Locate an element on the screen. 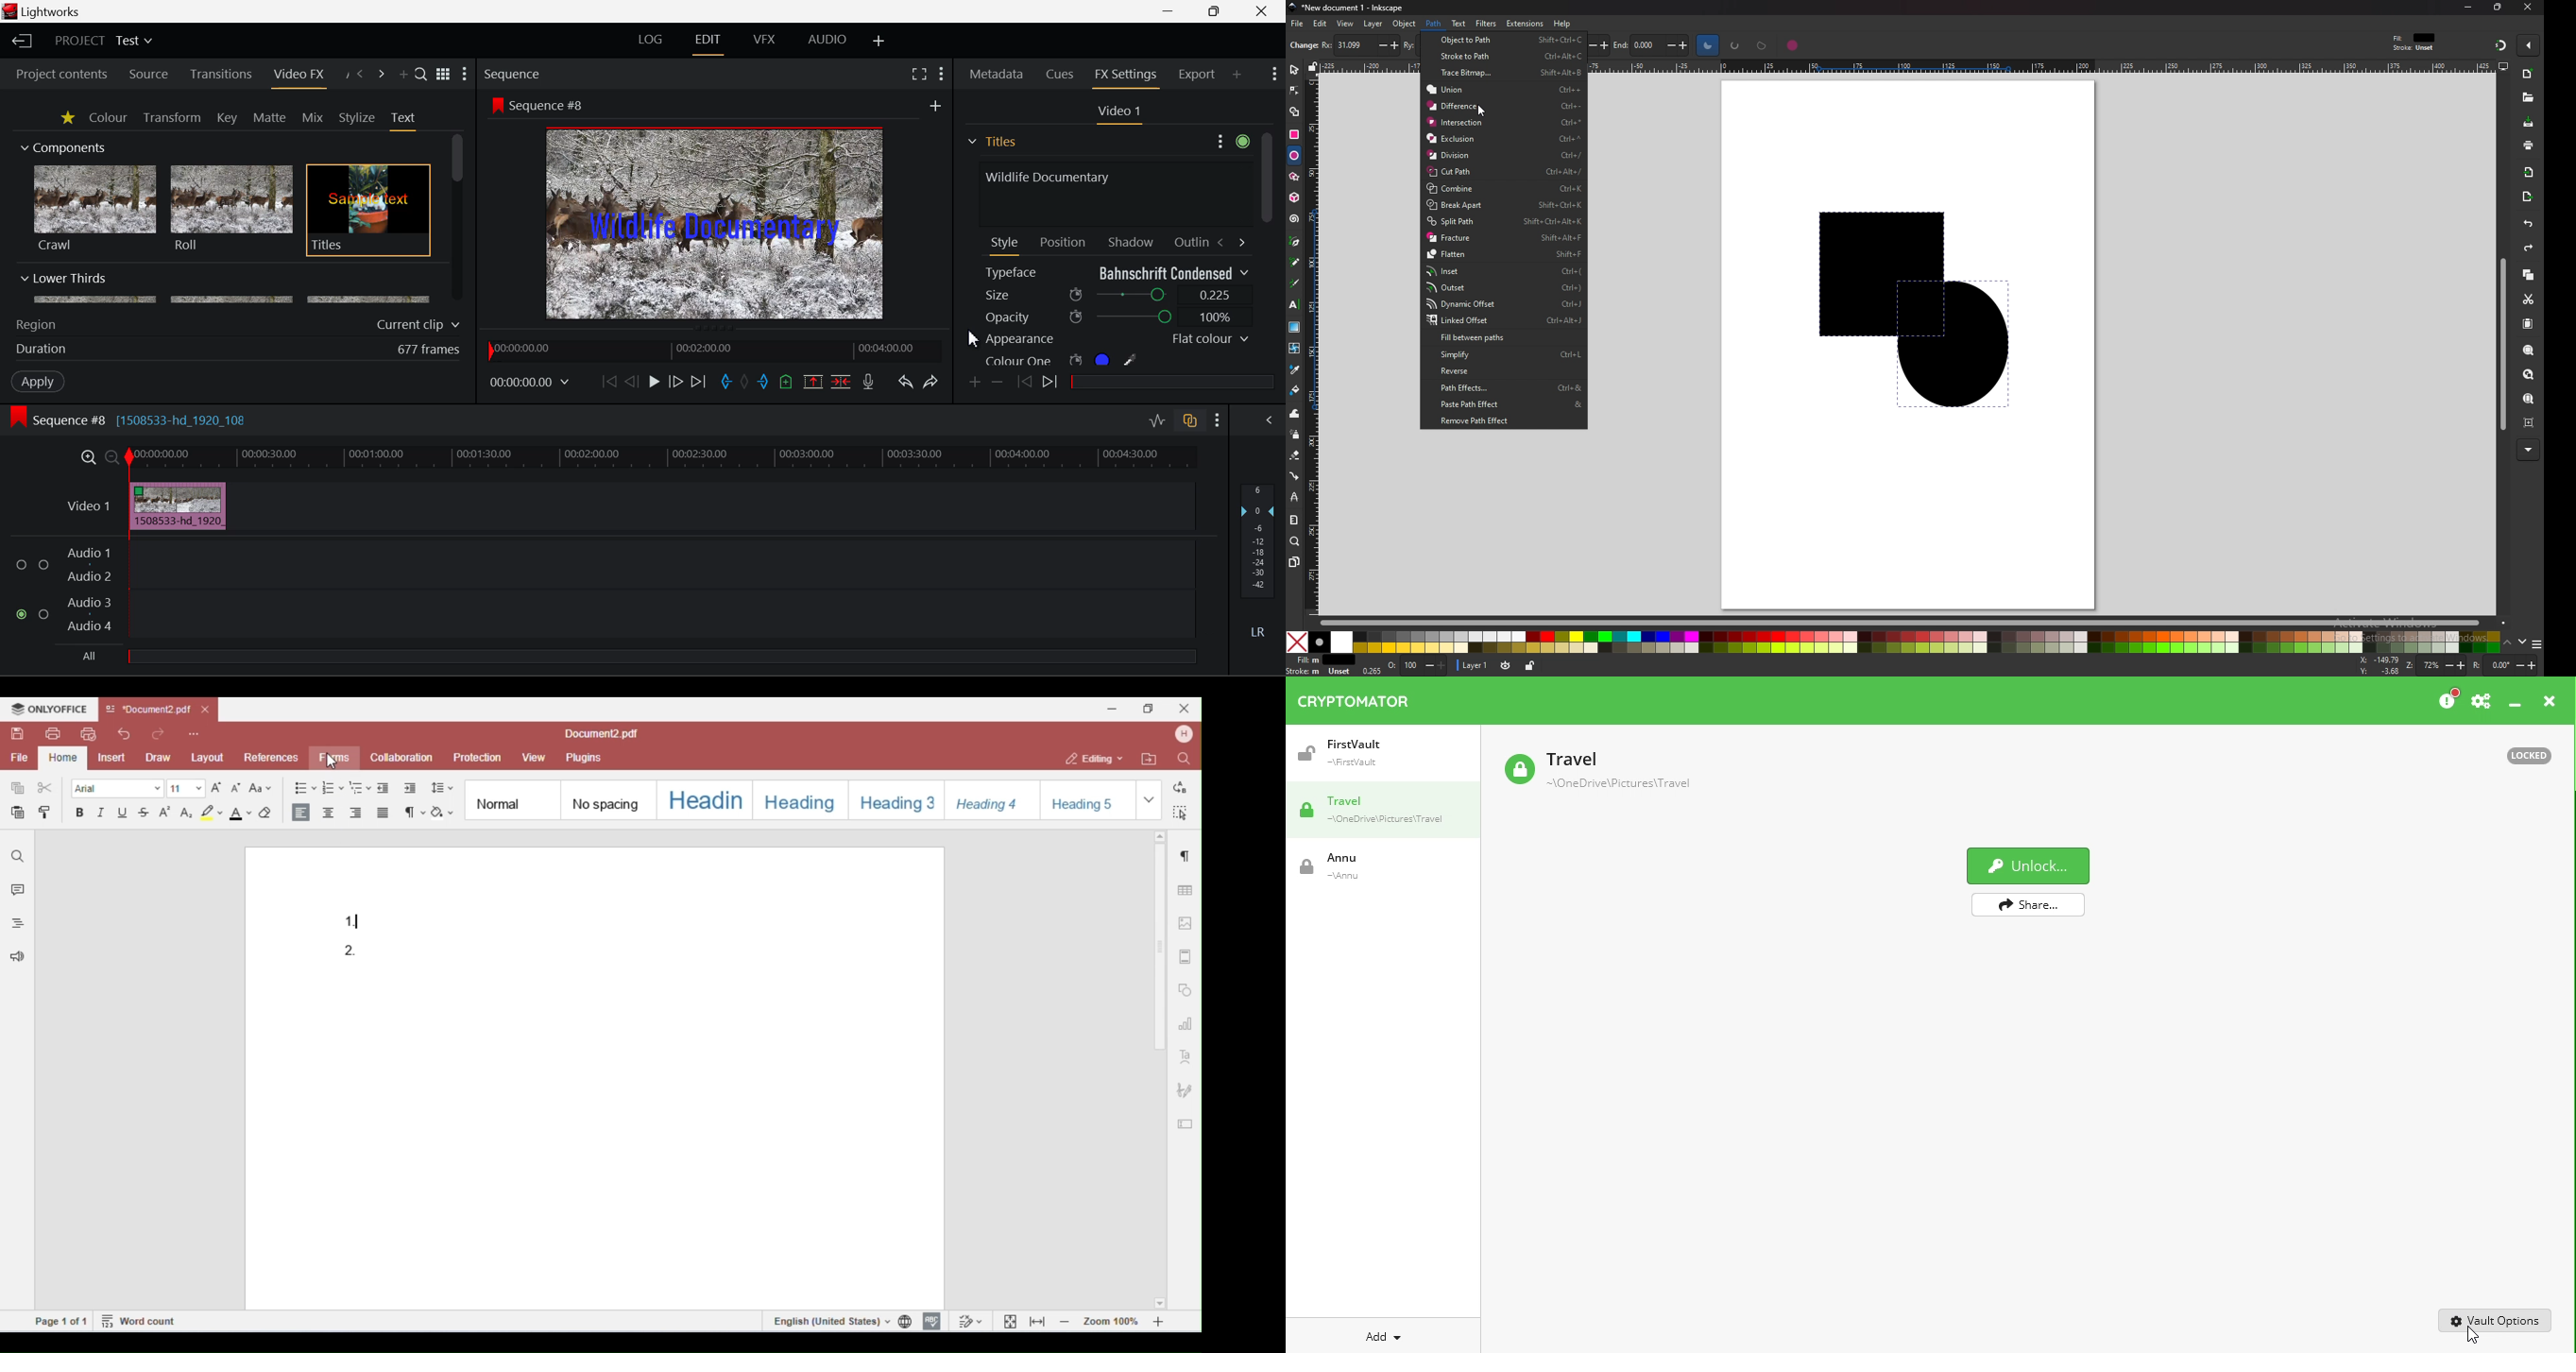 This screenshot has height=1372, width=2576.  is located at coordinates (395, 789).